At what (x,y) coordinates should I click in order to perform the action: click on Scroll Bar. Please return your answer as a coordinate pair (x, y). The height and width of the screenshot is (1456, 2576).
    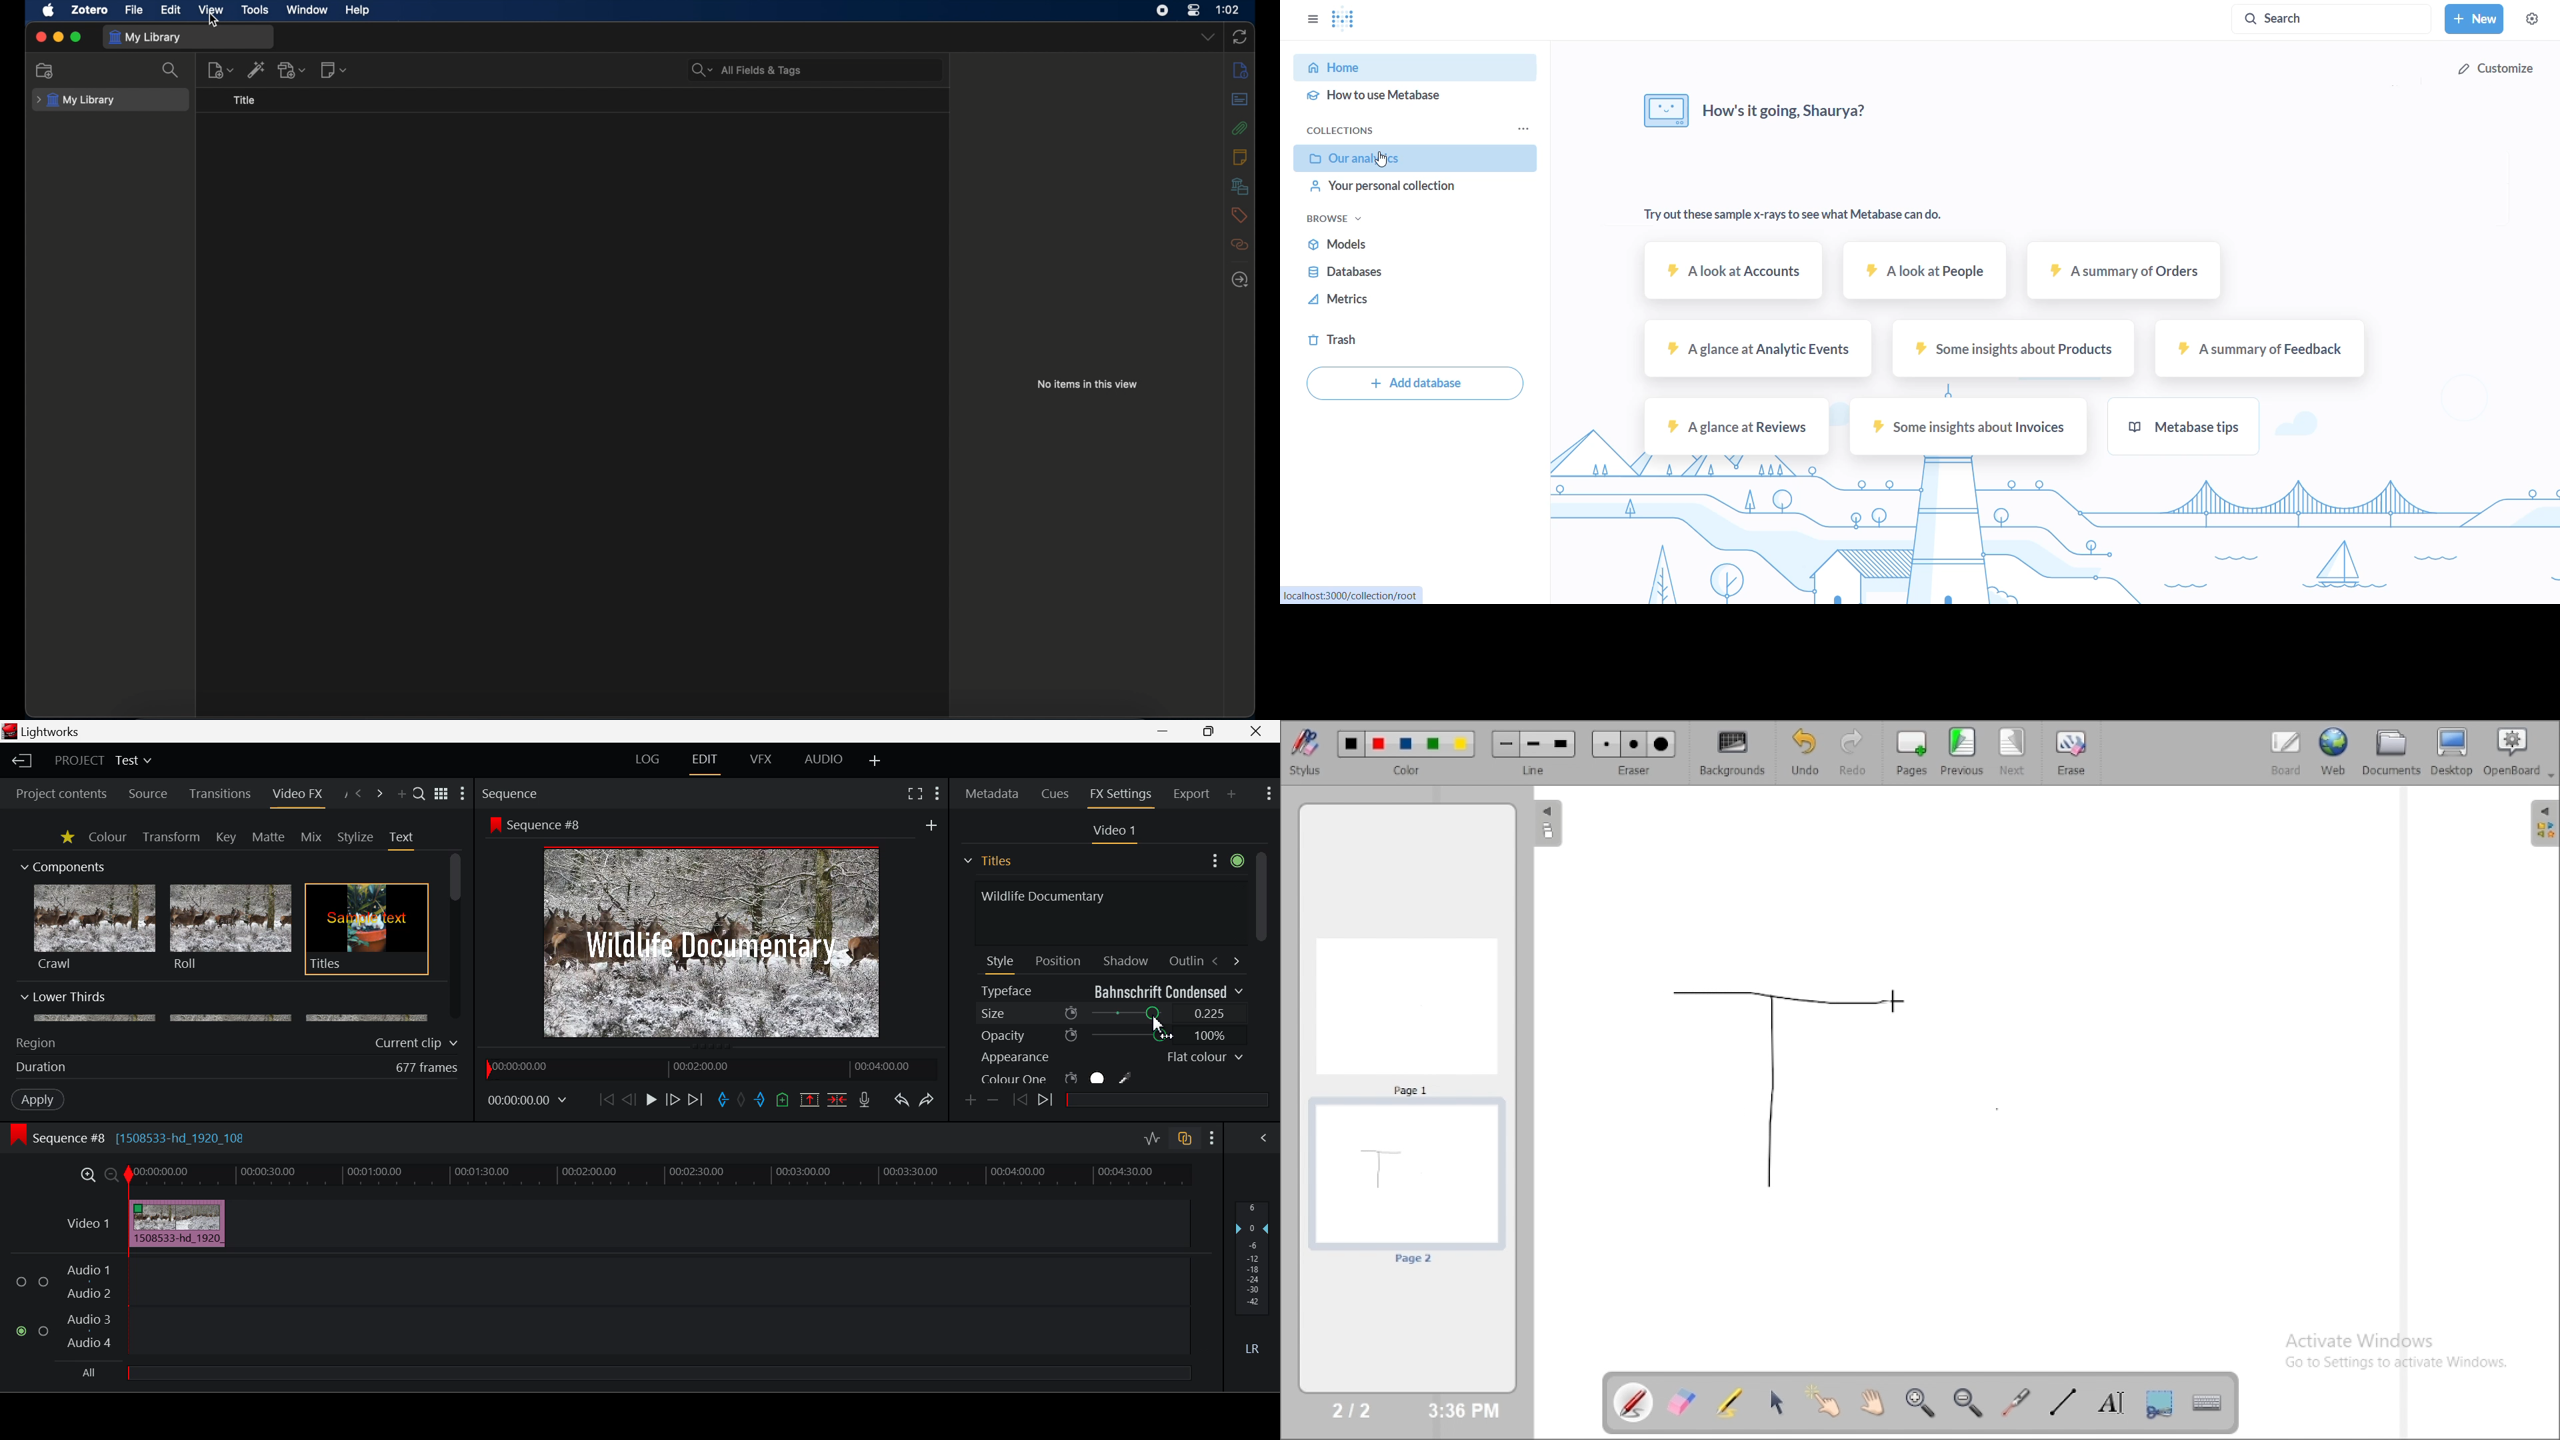
    Looking at the image, I should click on (456, 938).